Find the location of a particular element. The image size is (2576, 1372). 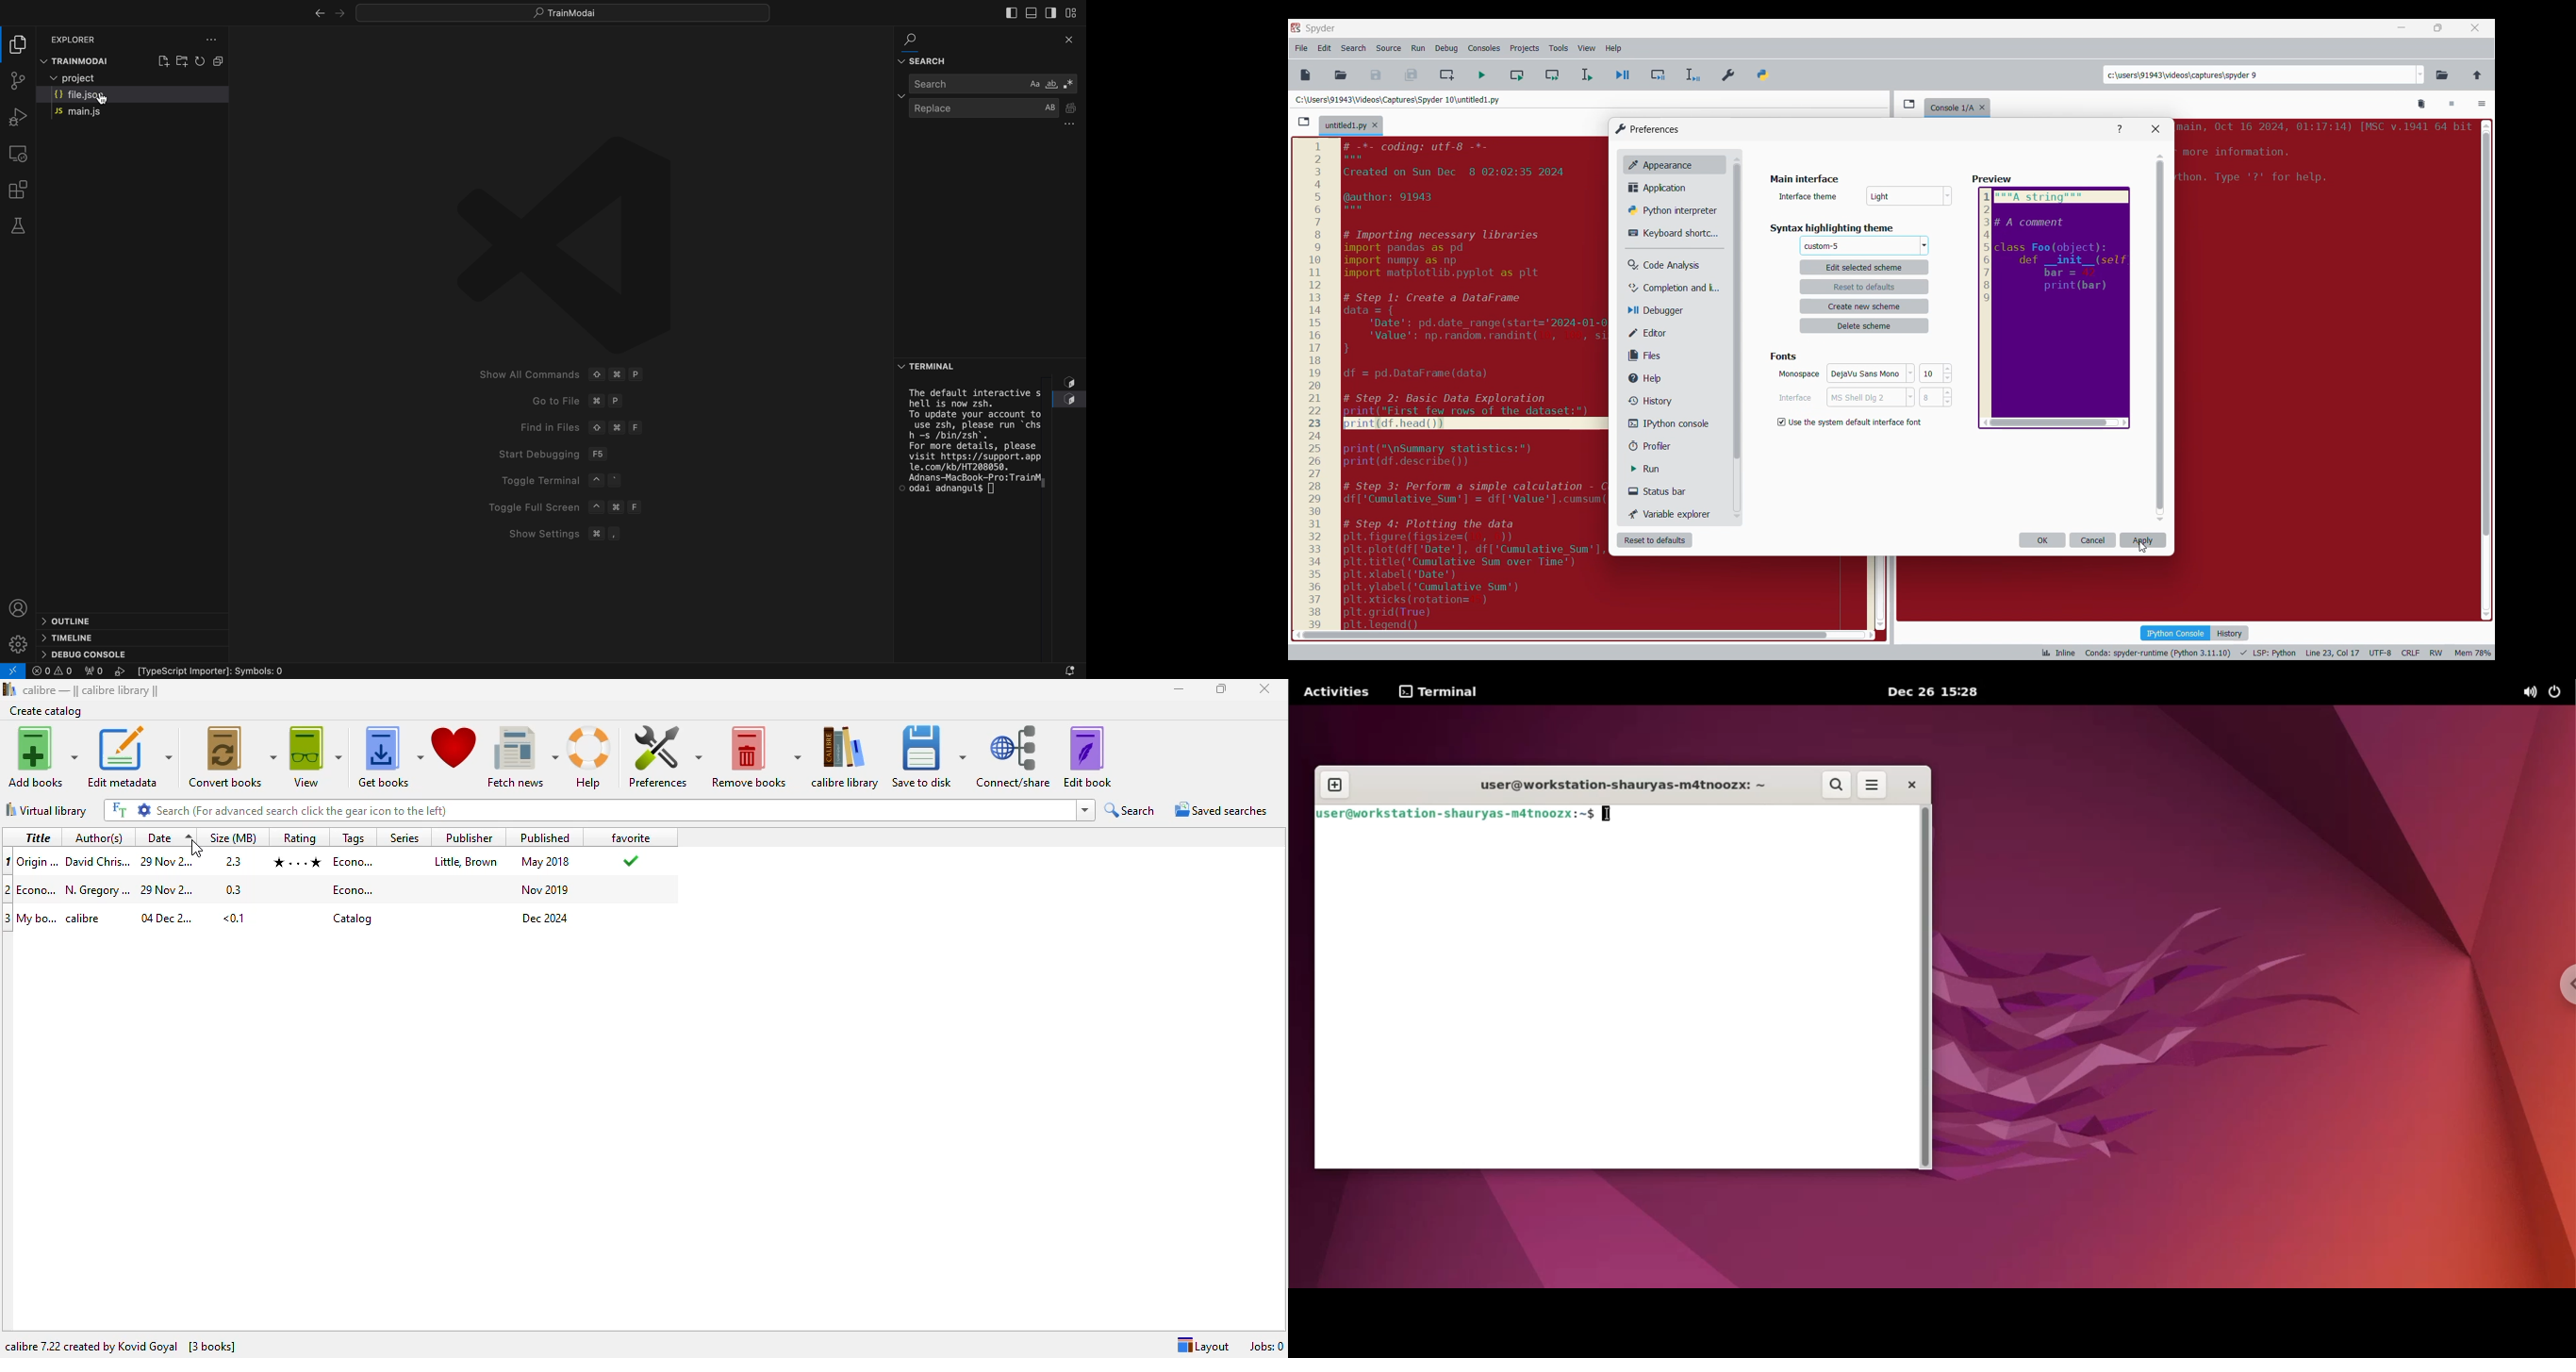

Title of current window is located at coordinates (1803, 180).